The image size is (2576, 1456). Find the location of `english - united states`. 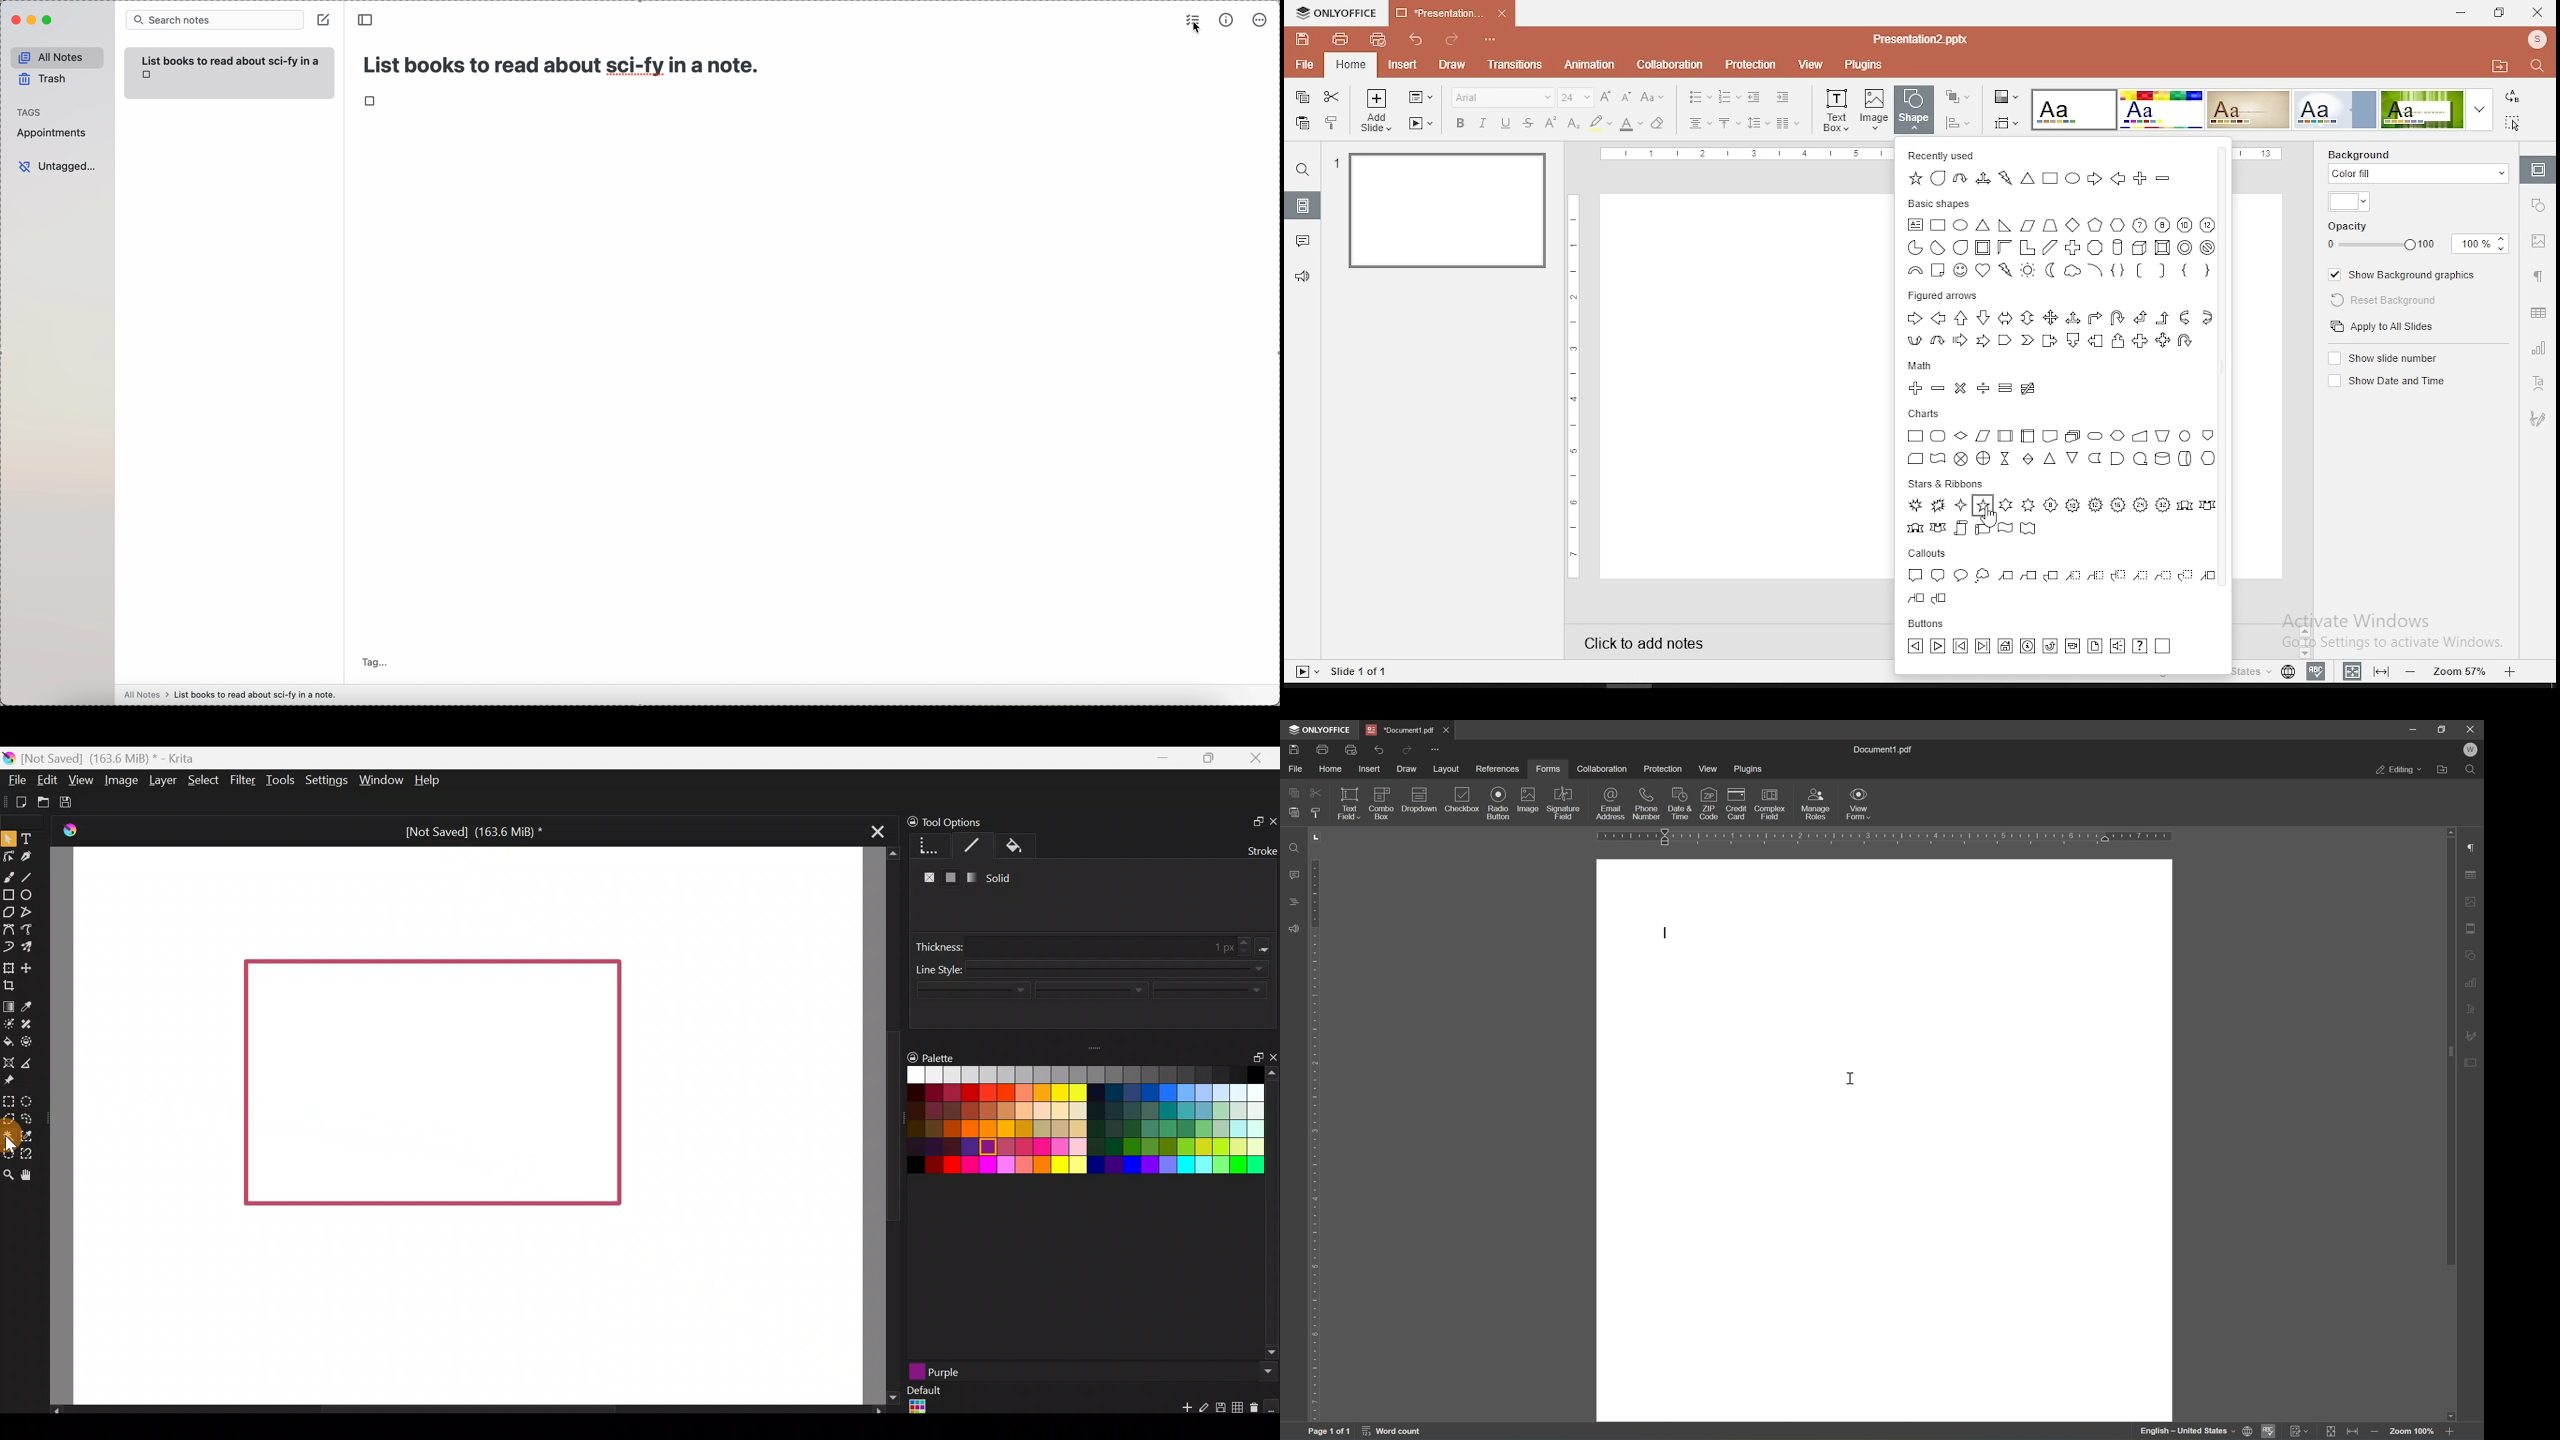

english - united states is located at coordinates (2172, 1428).